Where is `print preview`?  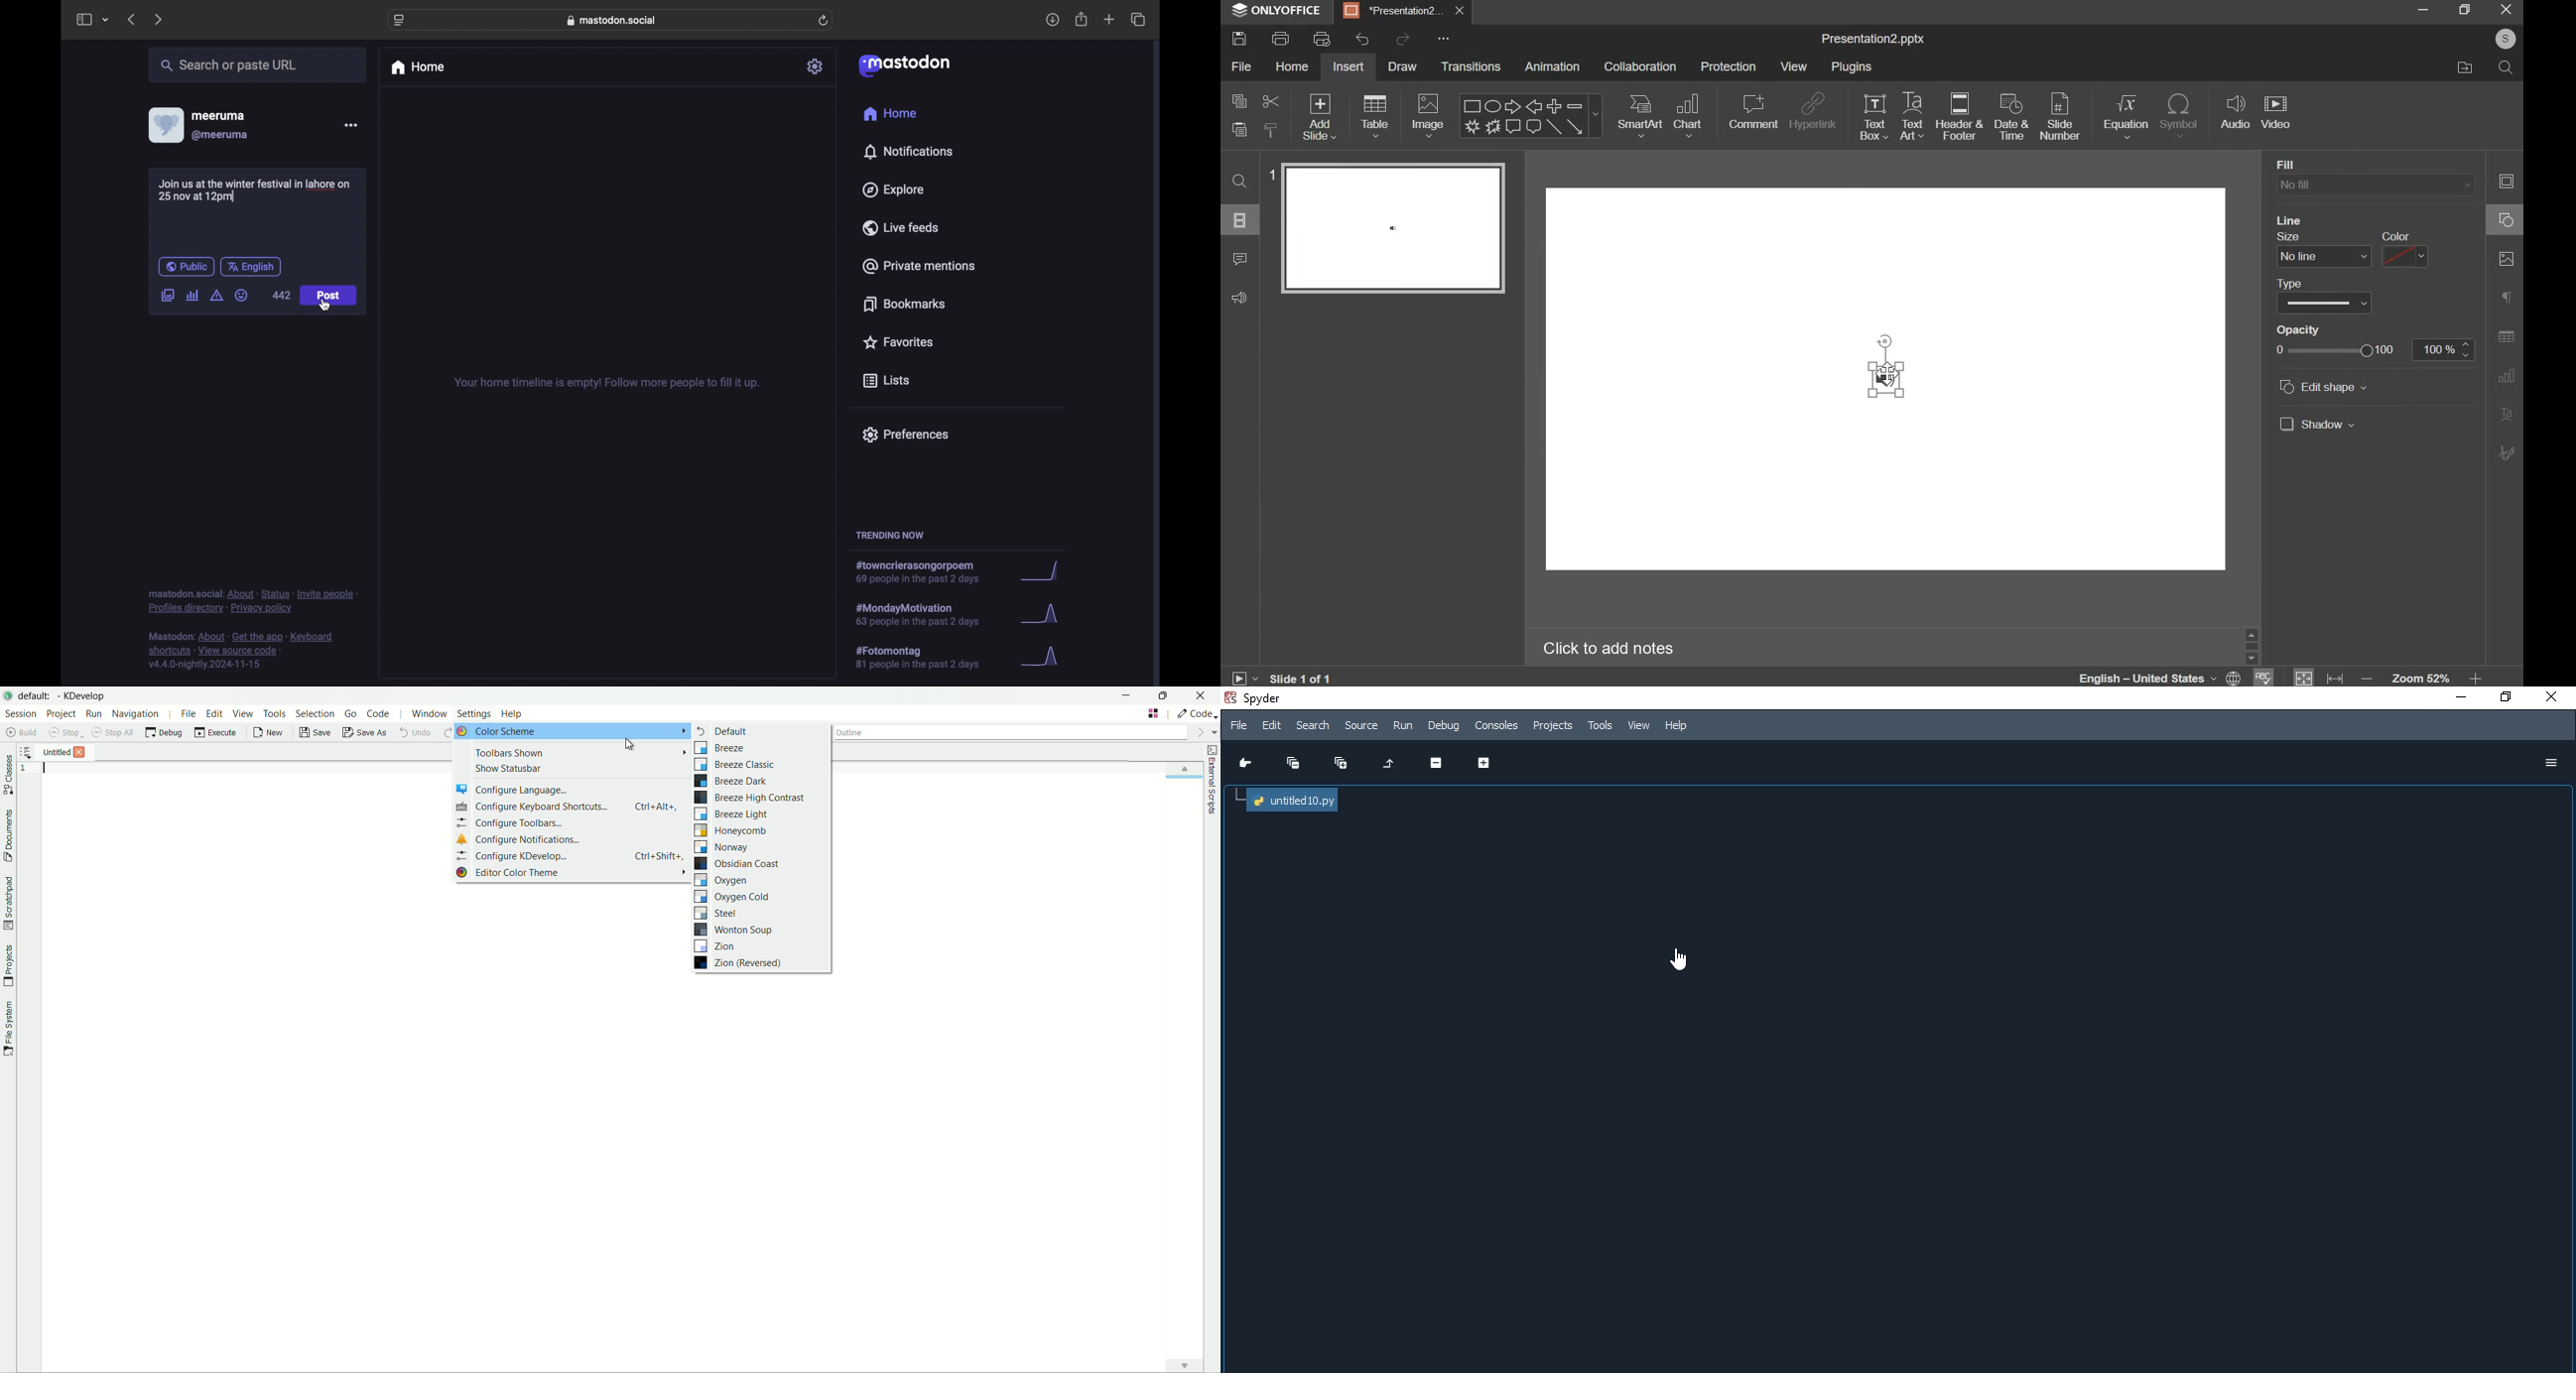
print preview is located at coordinates (1323, 38).